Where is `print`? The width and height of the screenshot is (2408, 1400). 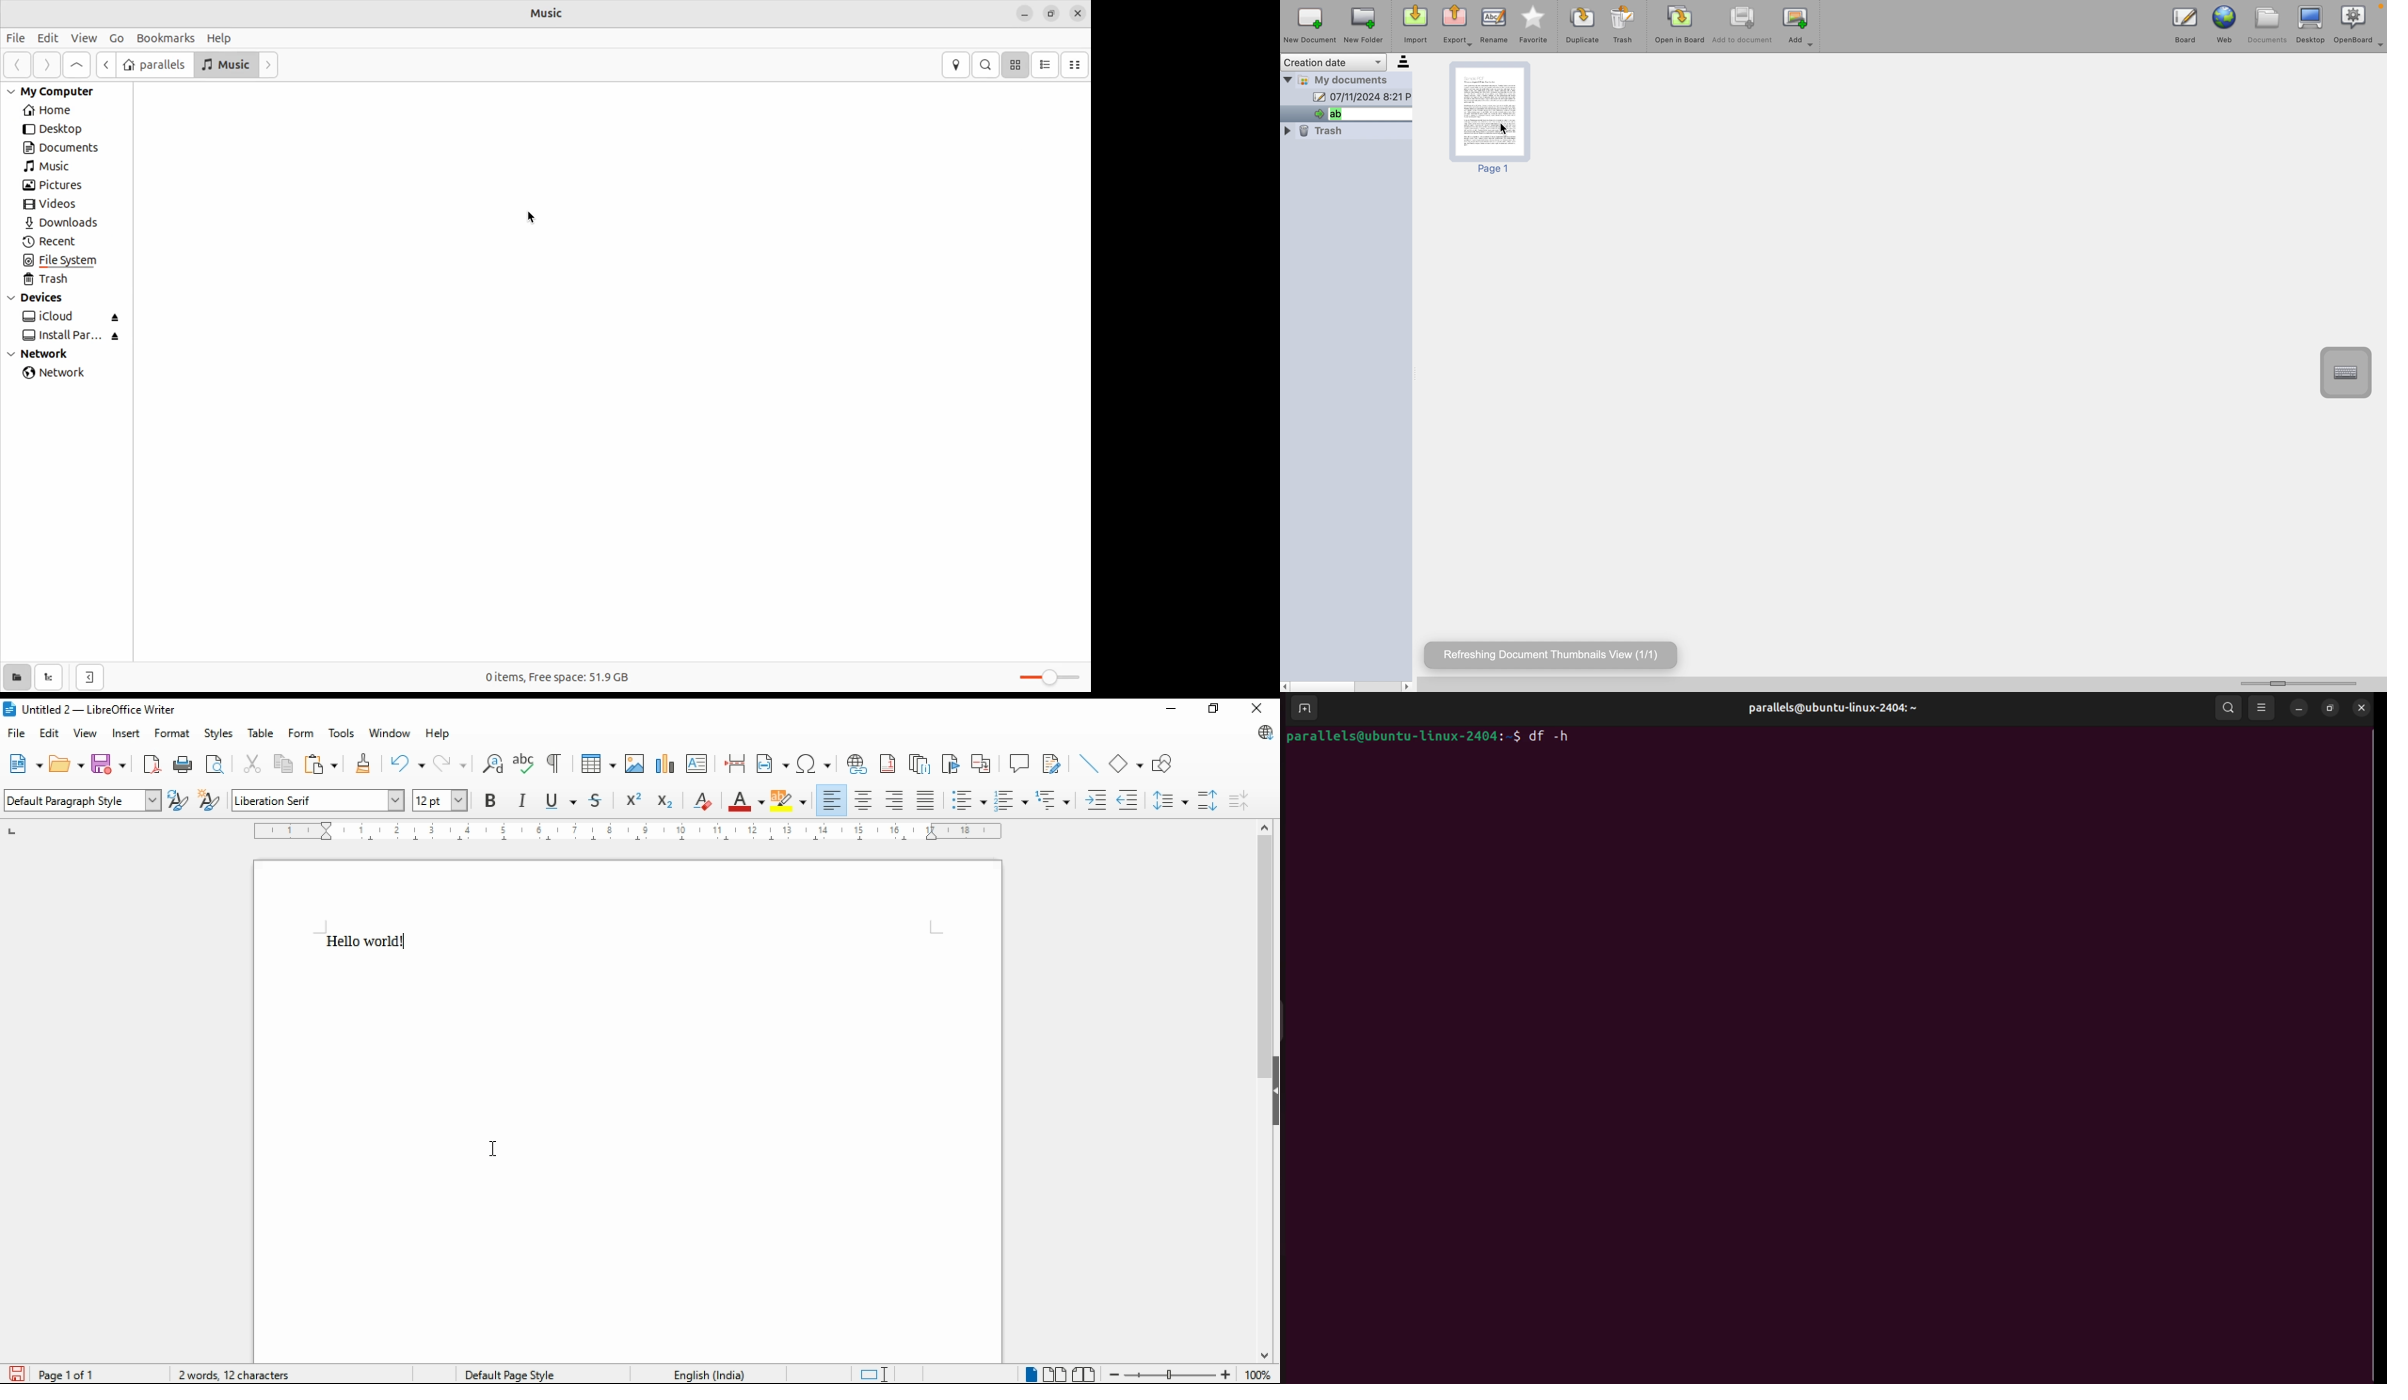
print is located at coordinates (183, 762).